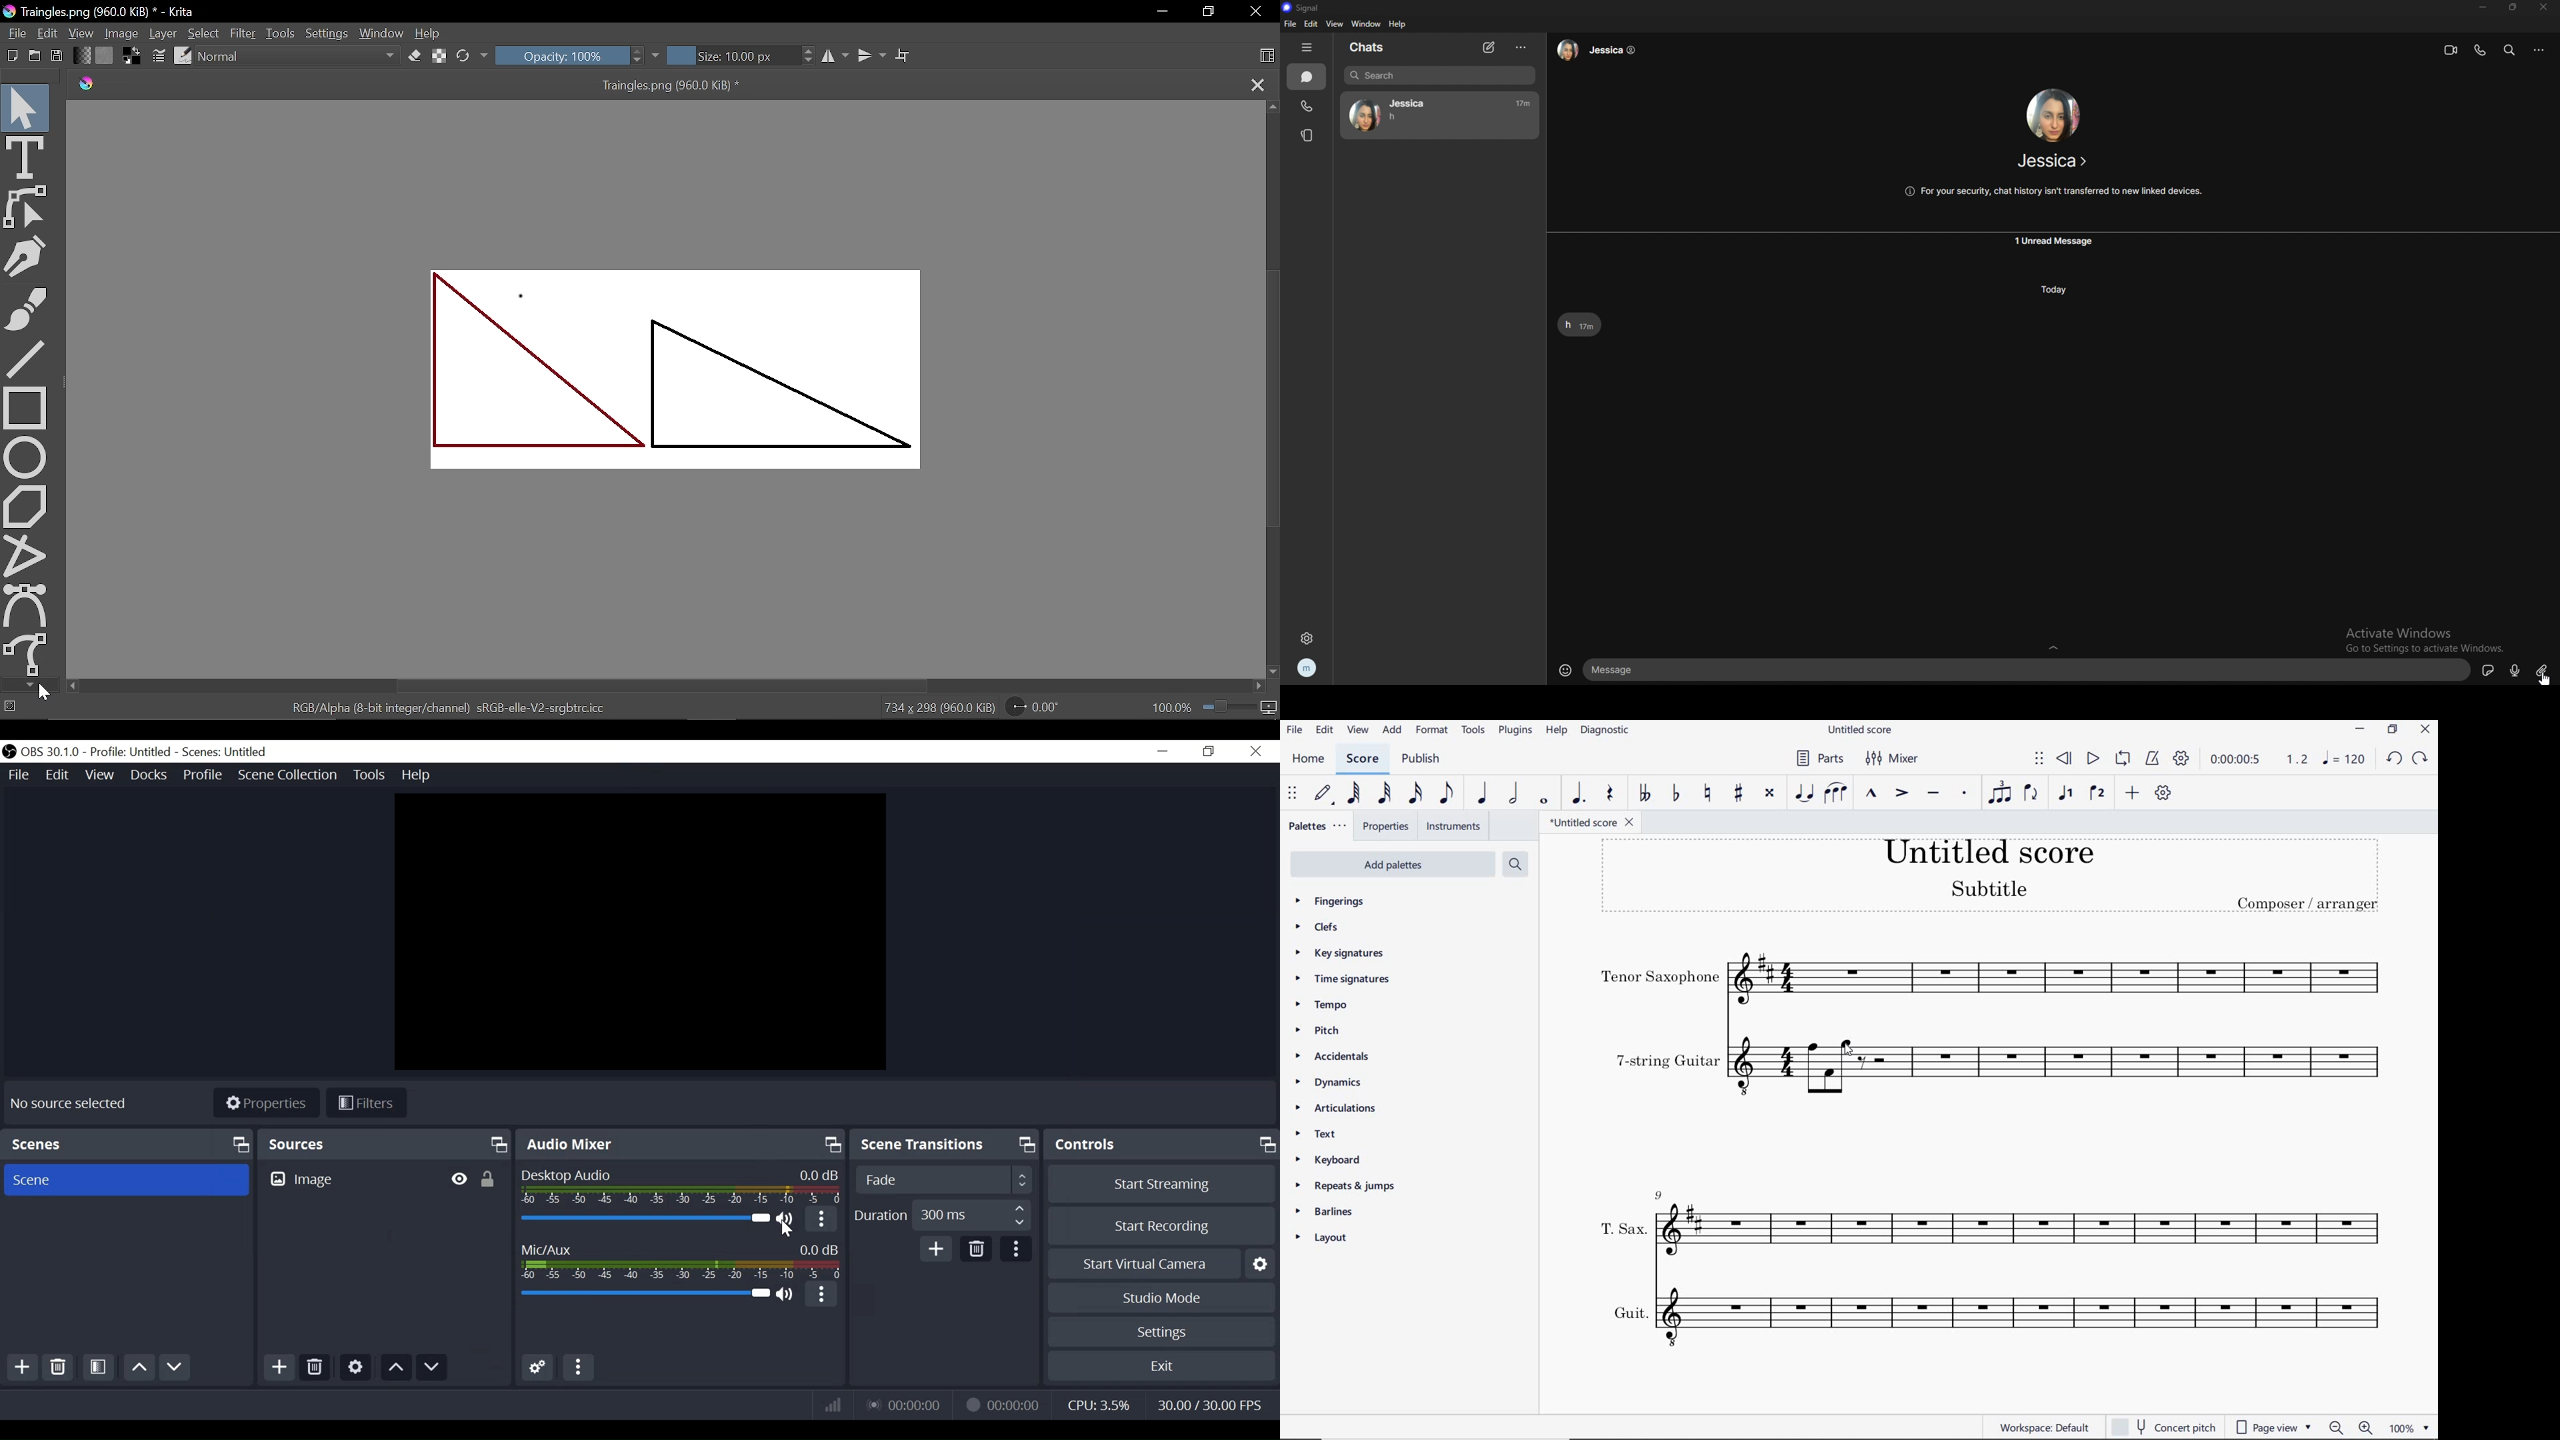  What do you see at coordinates (1303, 7) in the screenshot?
I see `signal` at bounding box center [1303, 7].